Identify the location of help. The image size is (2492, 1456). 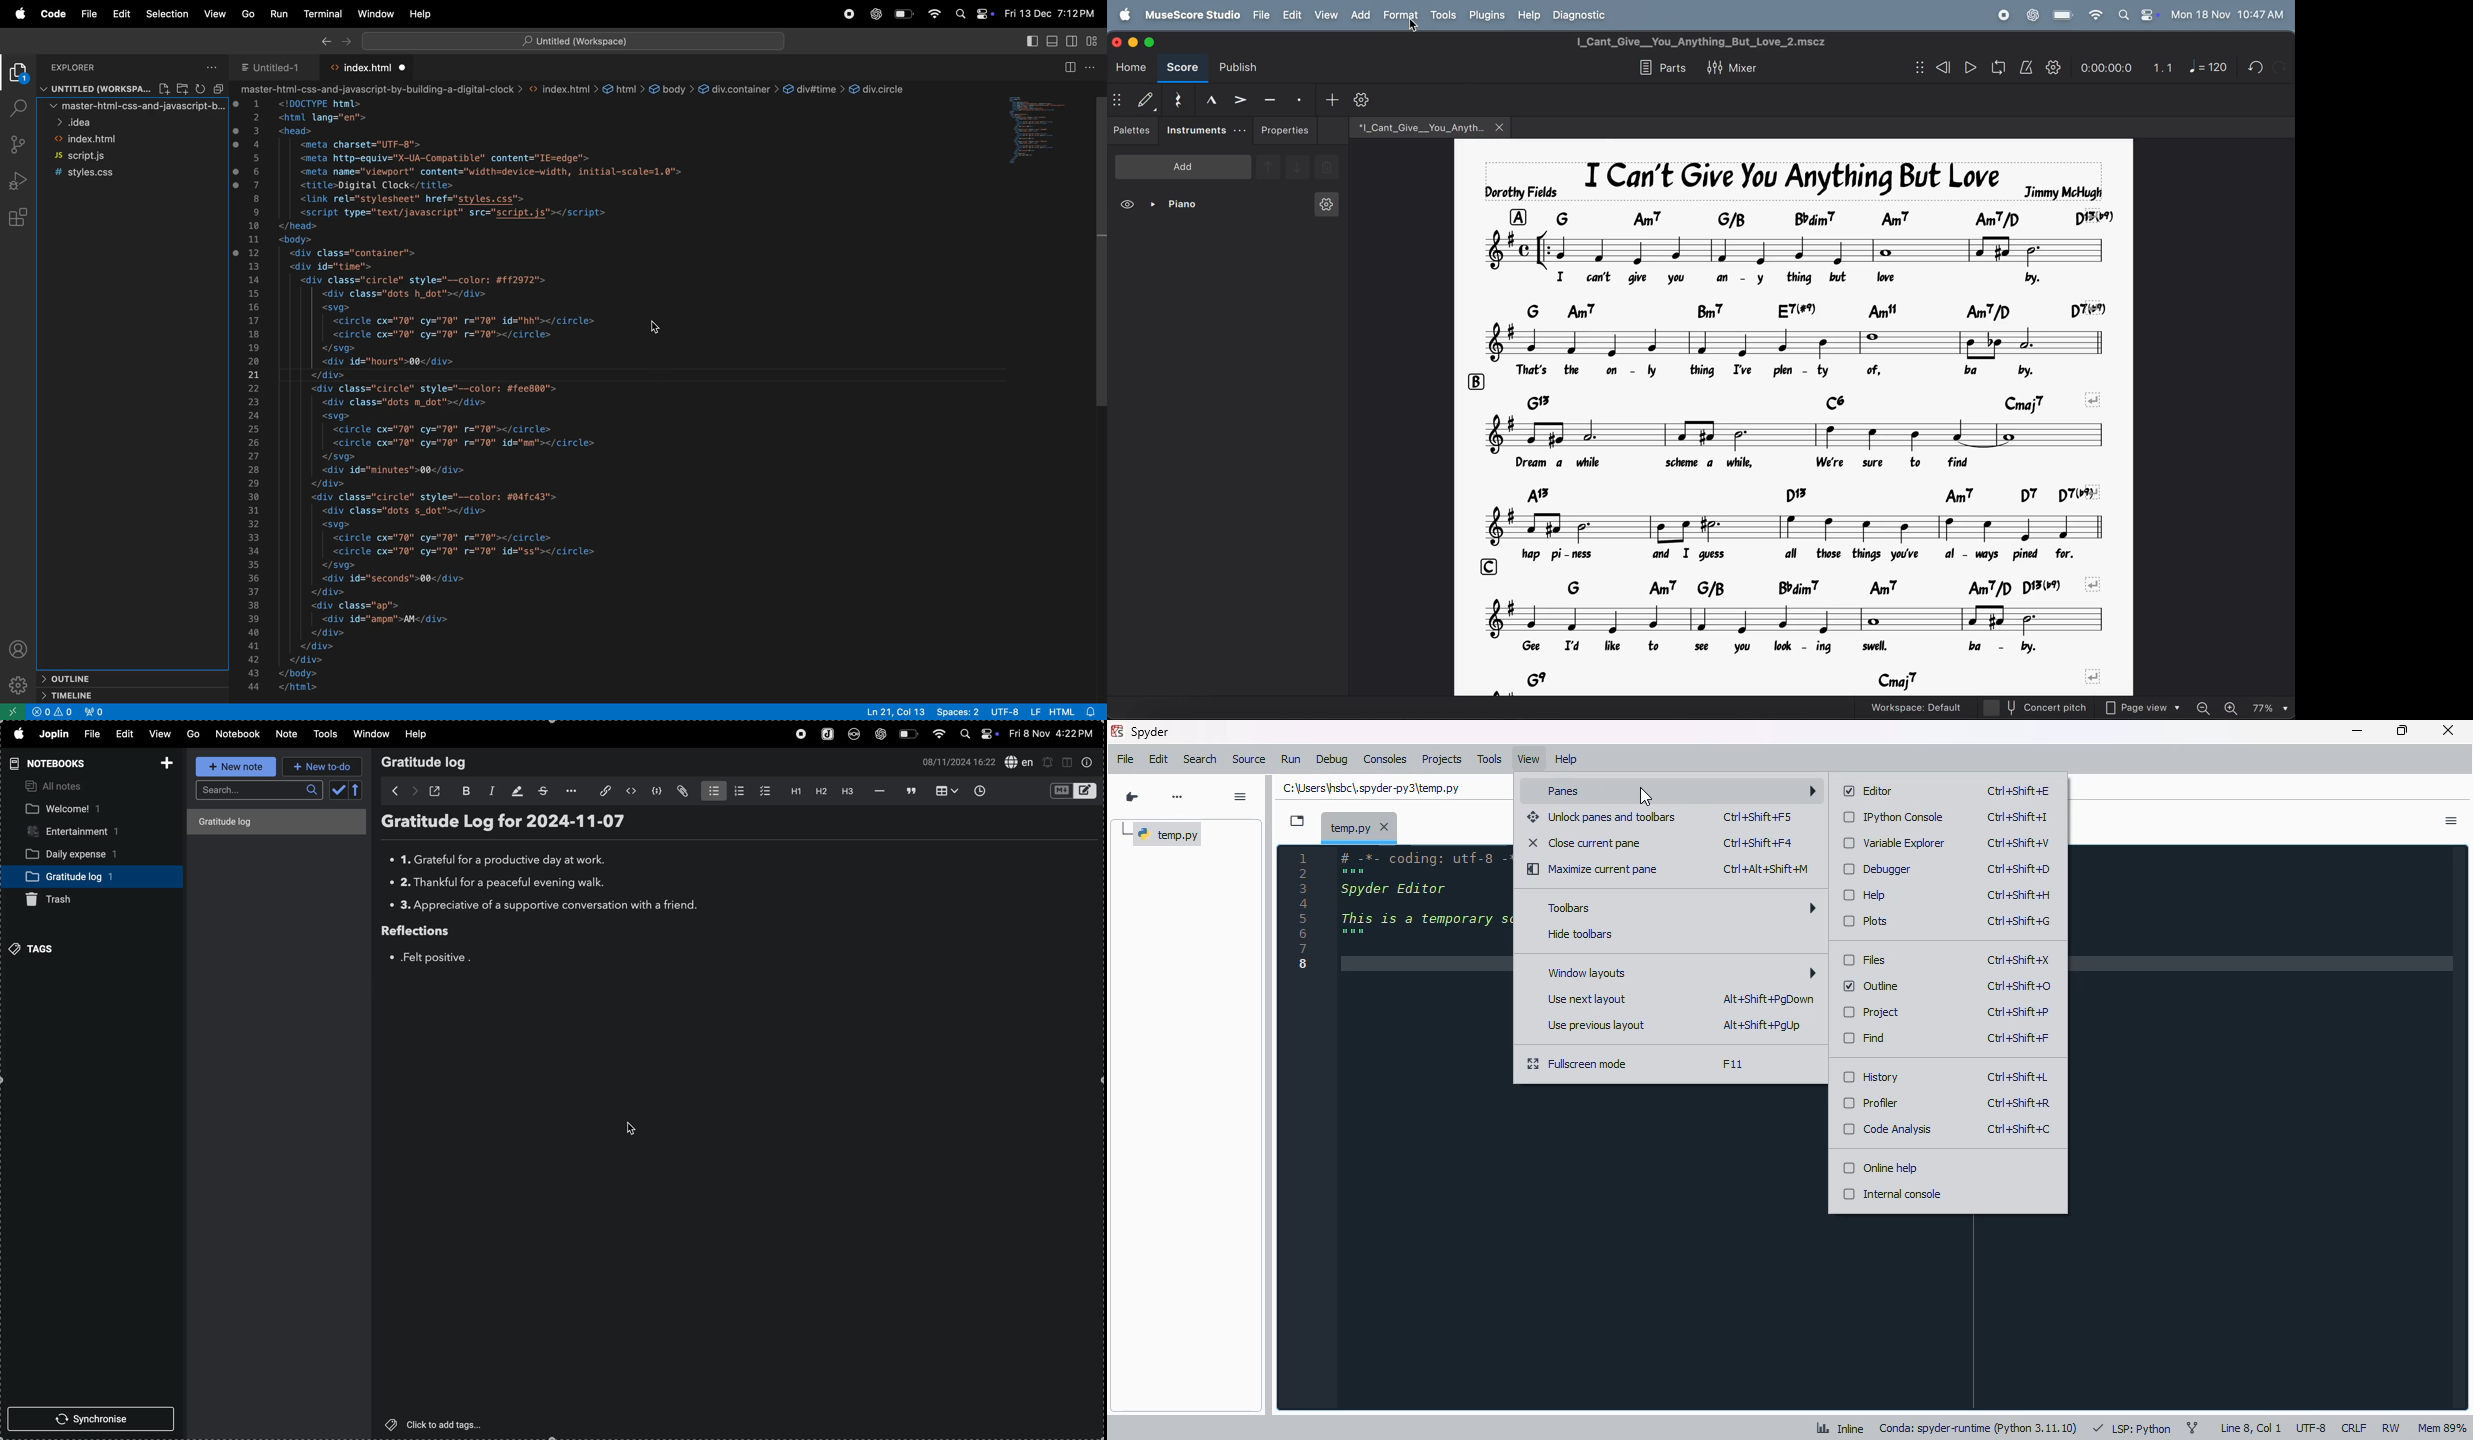
(1530, 14).